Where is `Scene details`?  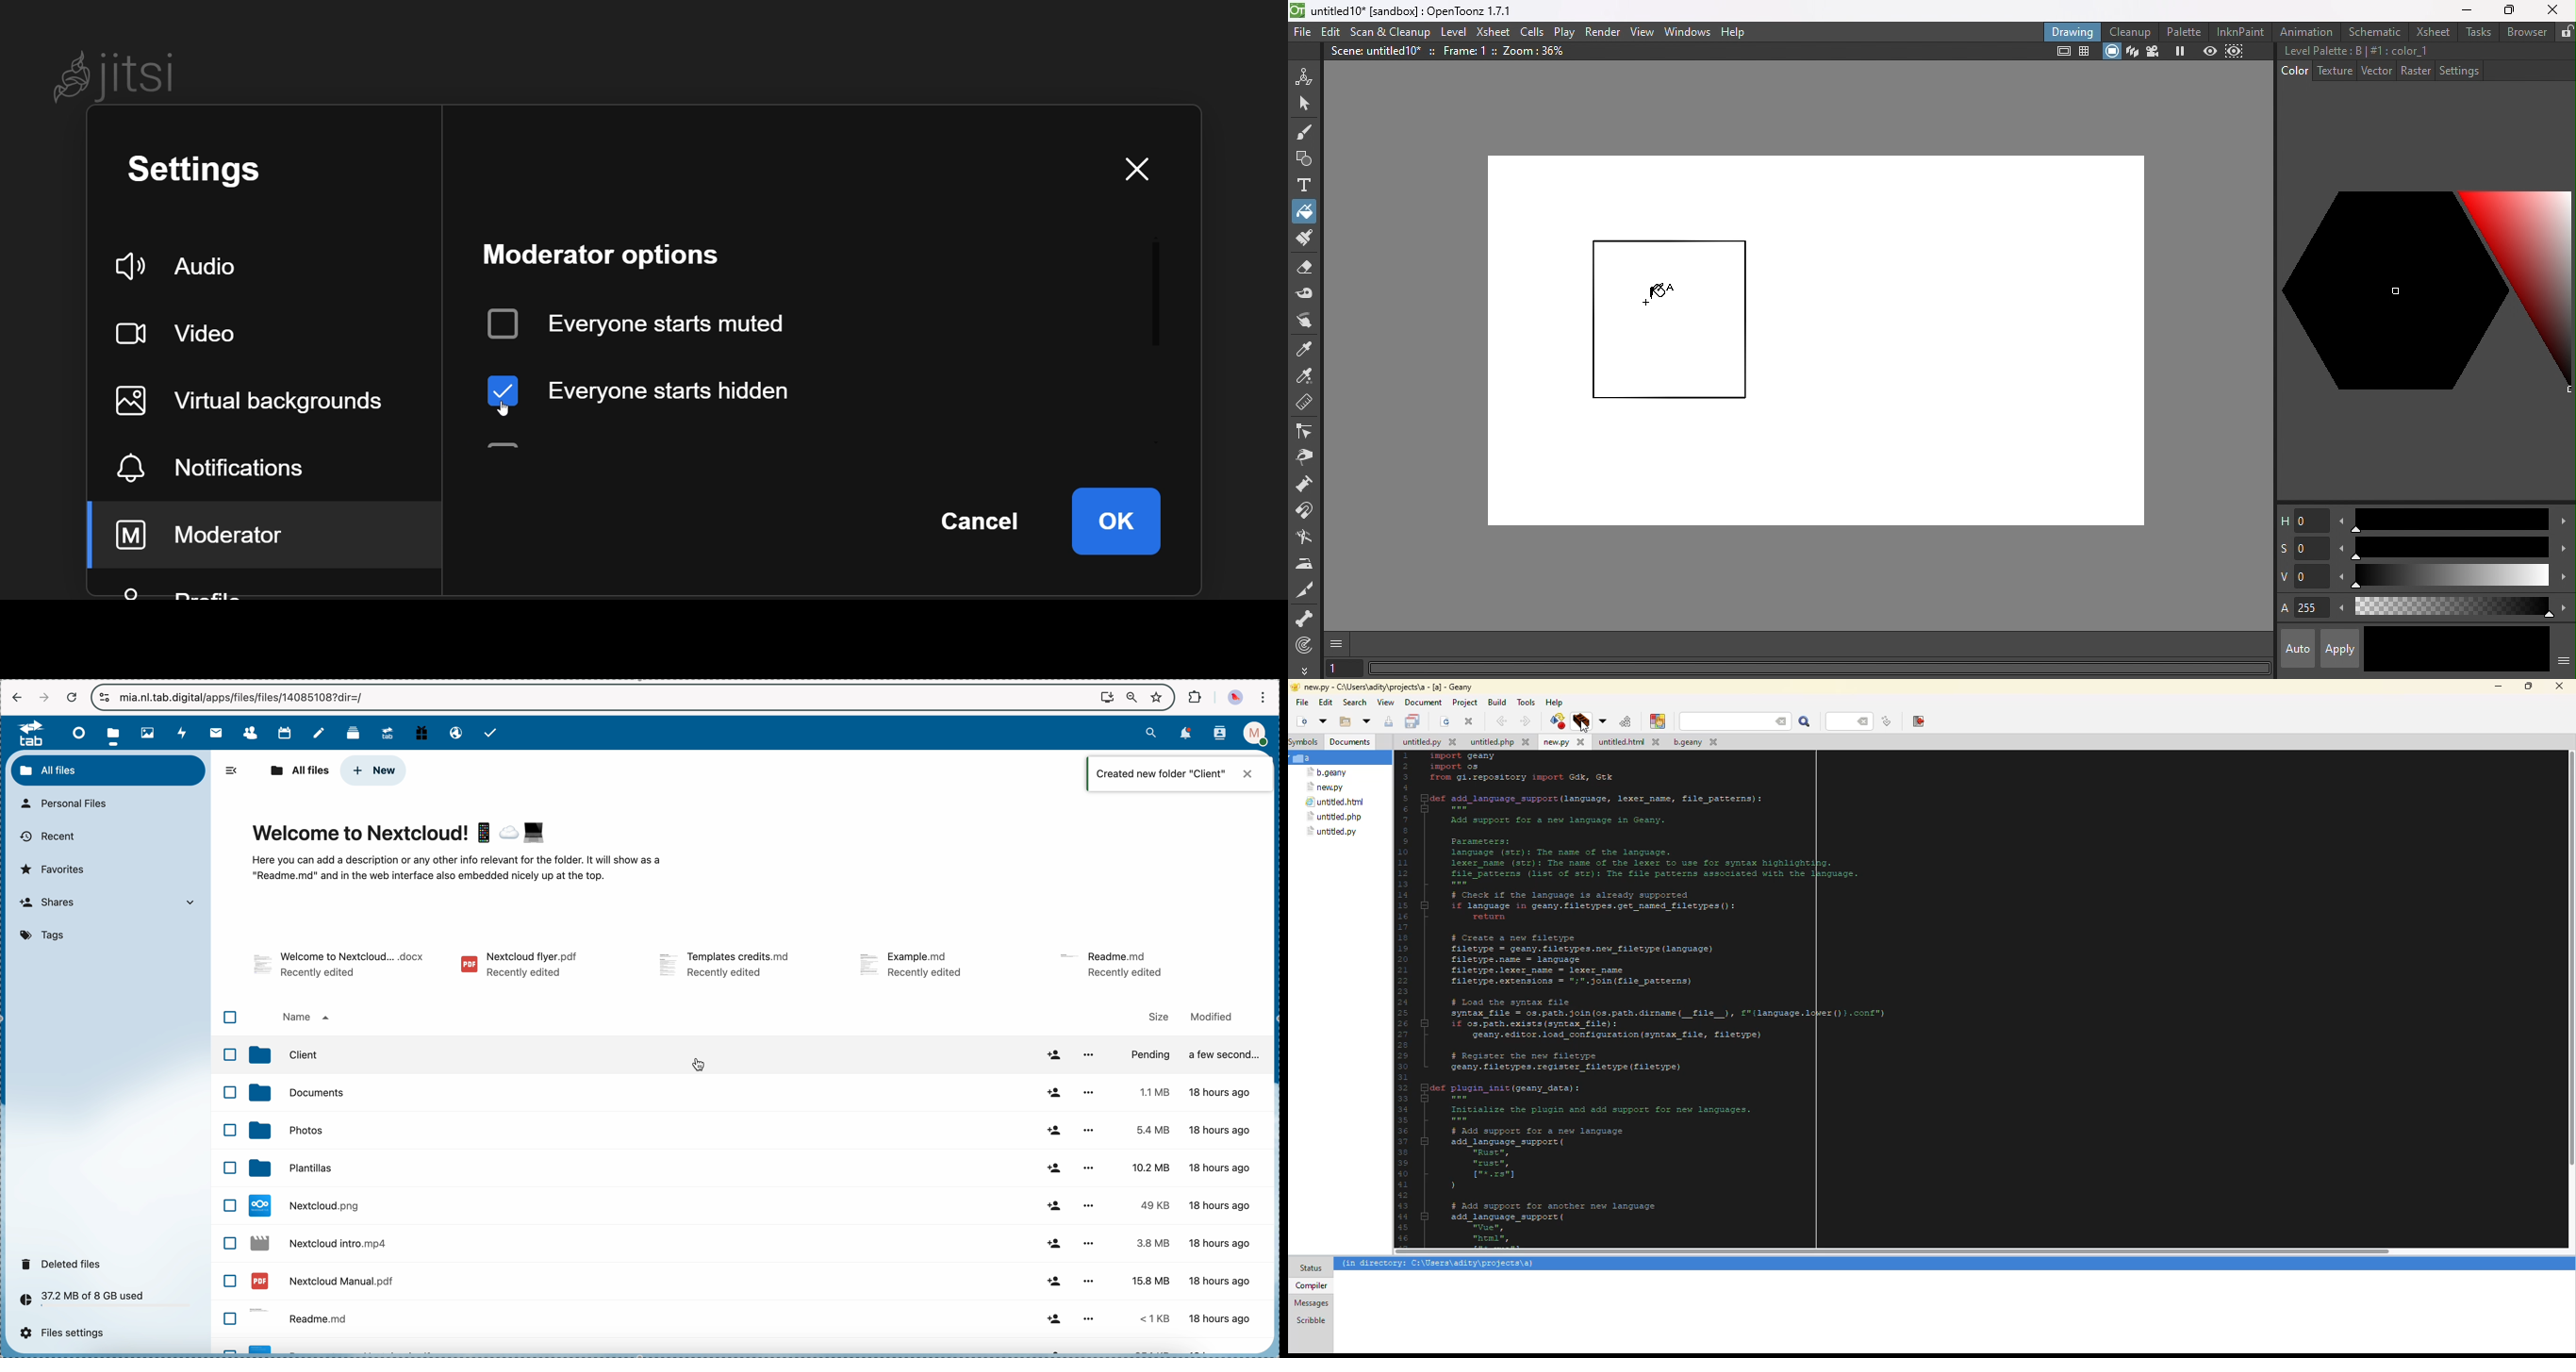
Scene details is located at coordinates (1455, 54).